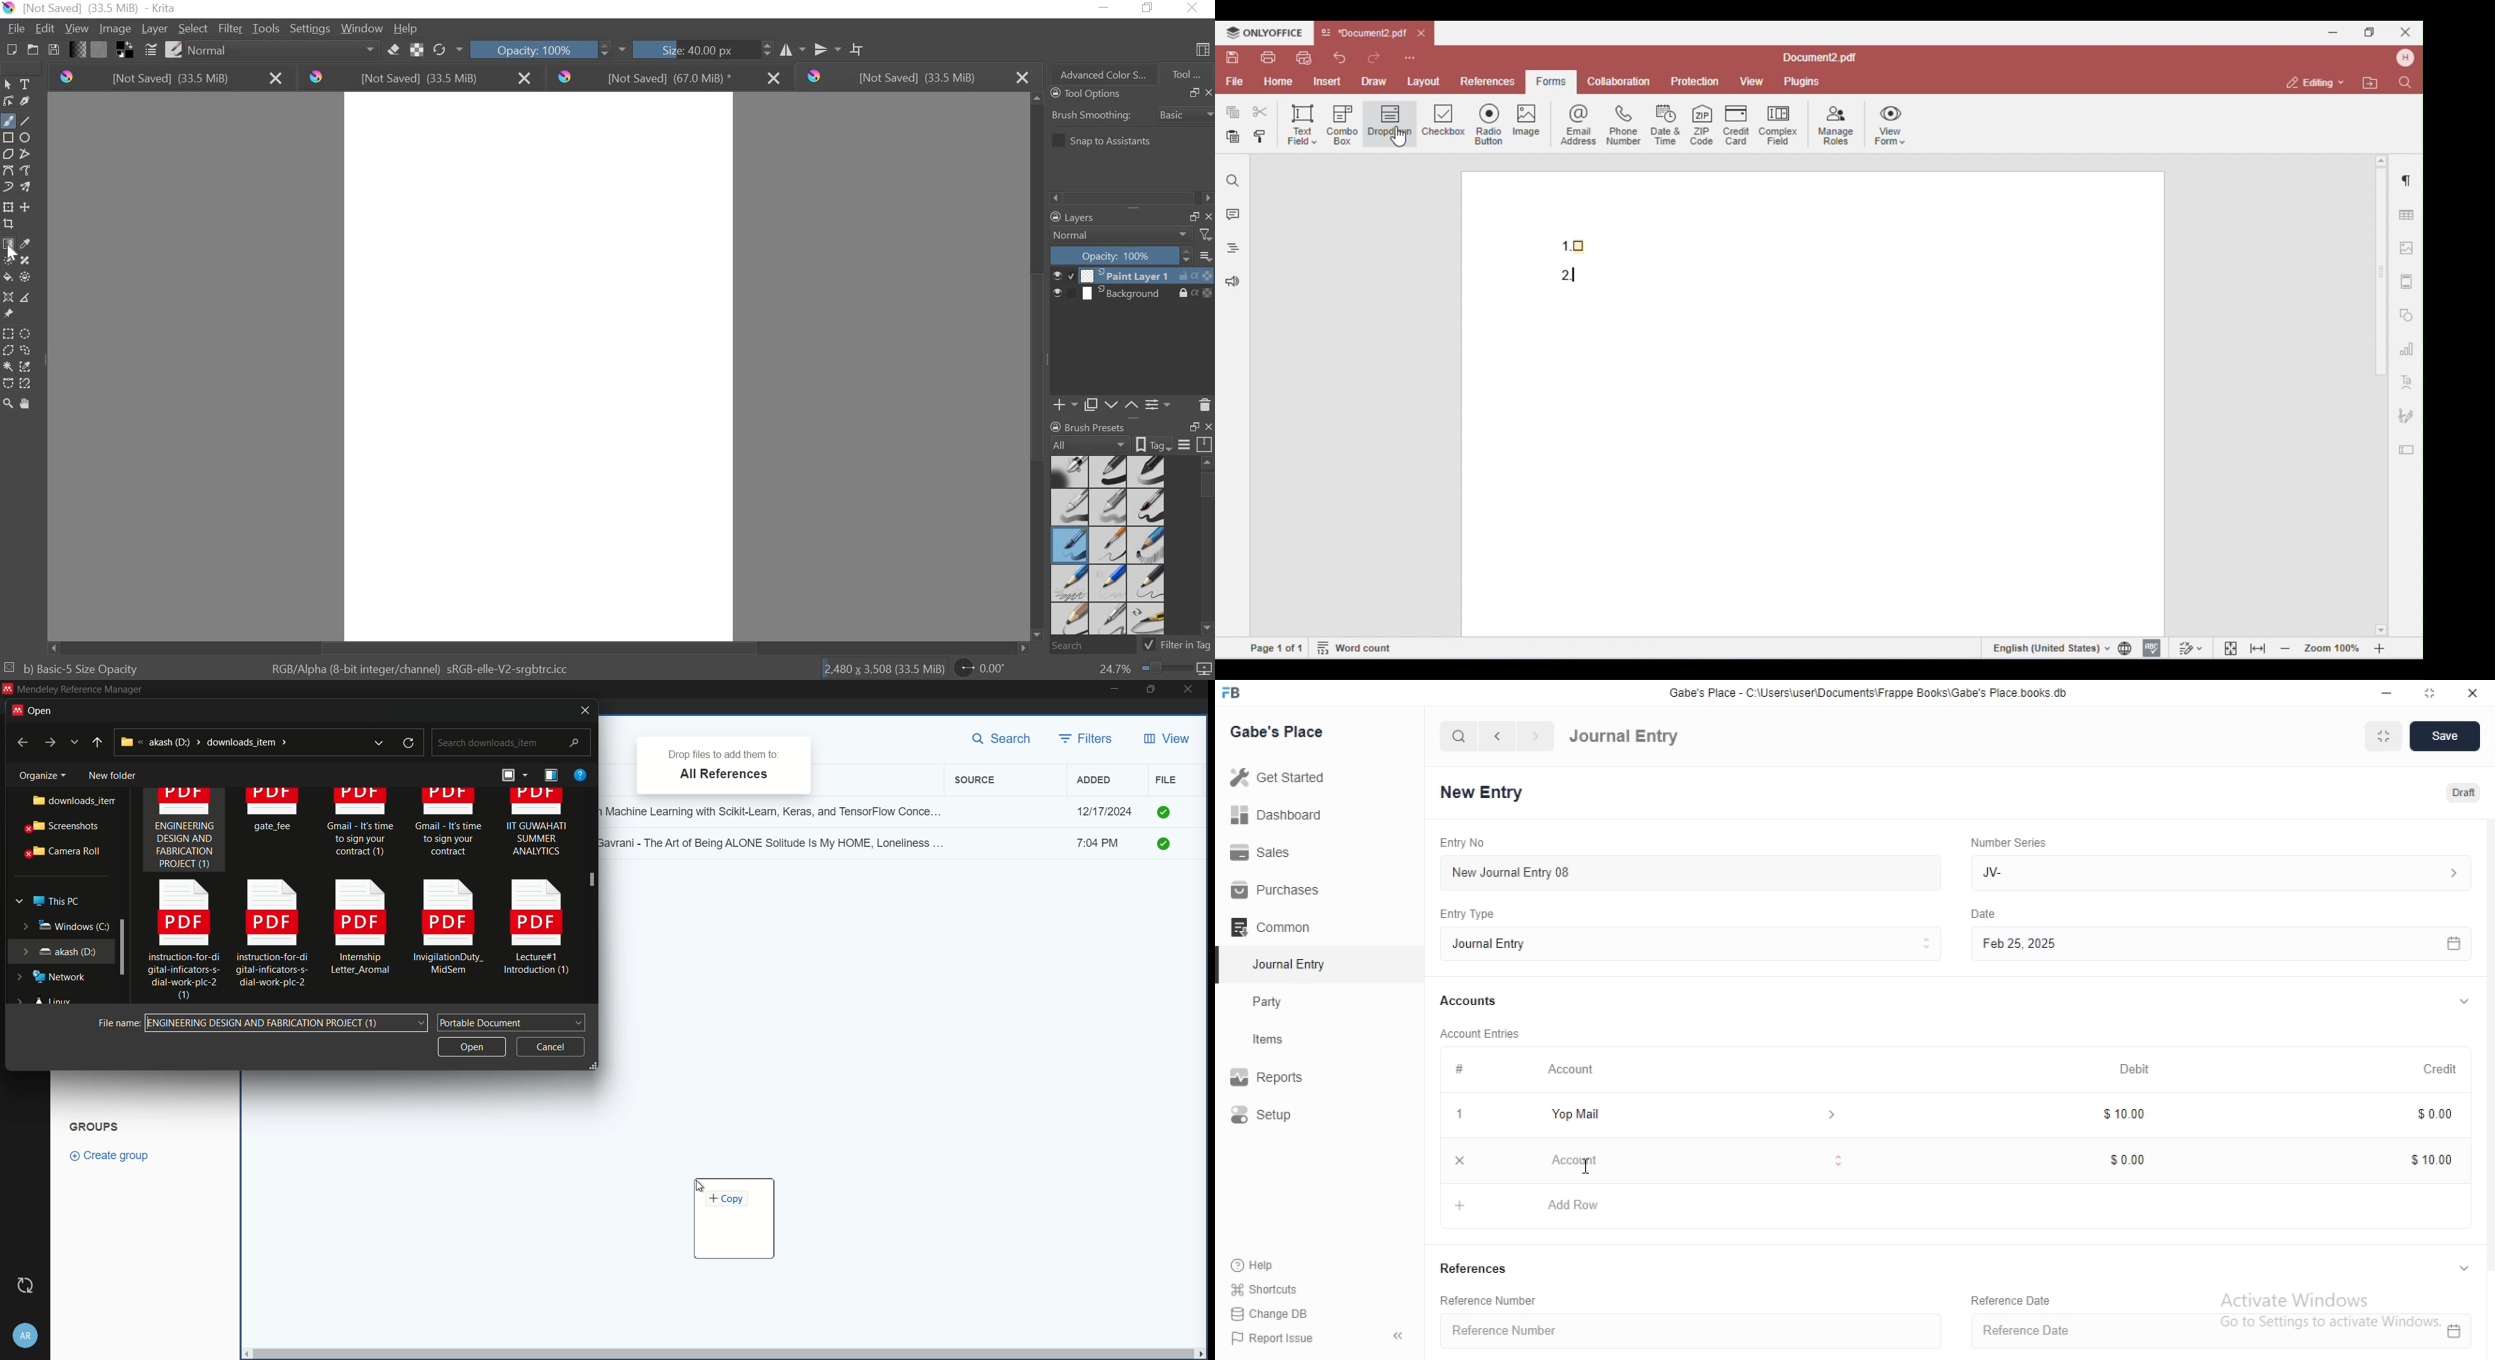 The image size is (2520, 1372). Describe the element at coordinates (1071, 217) in the screenshot. I see `LAYERS` at that location.